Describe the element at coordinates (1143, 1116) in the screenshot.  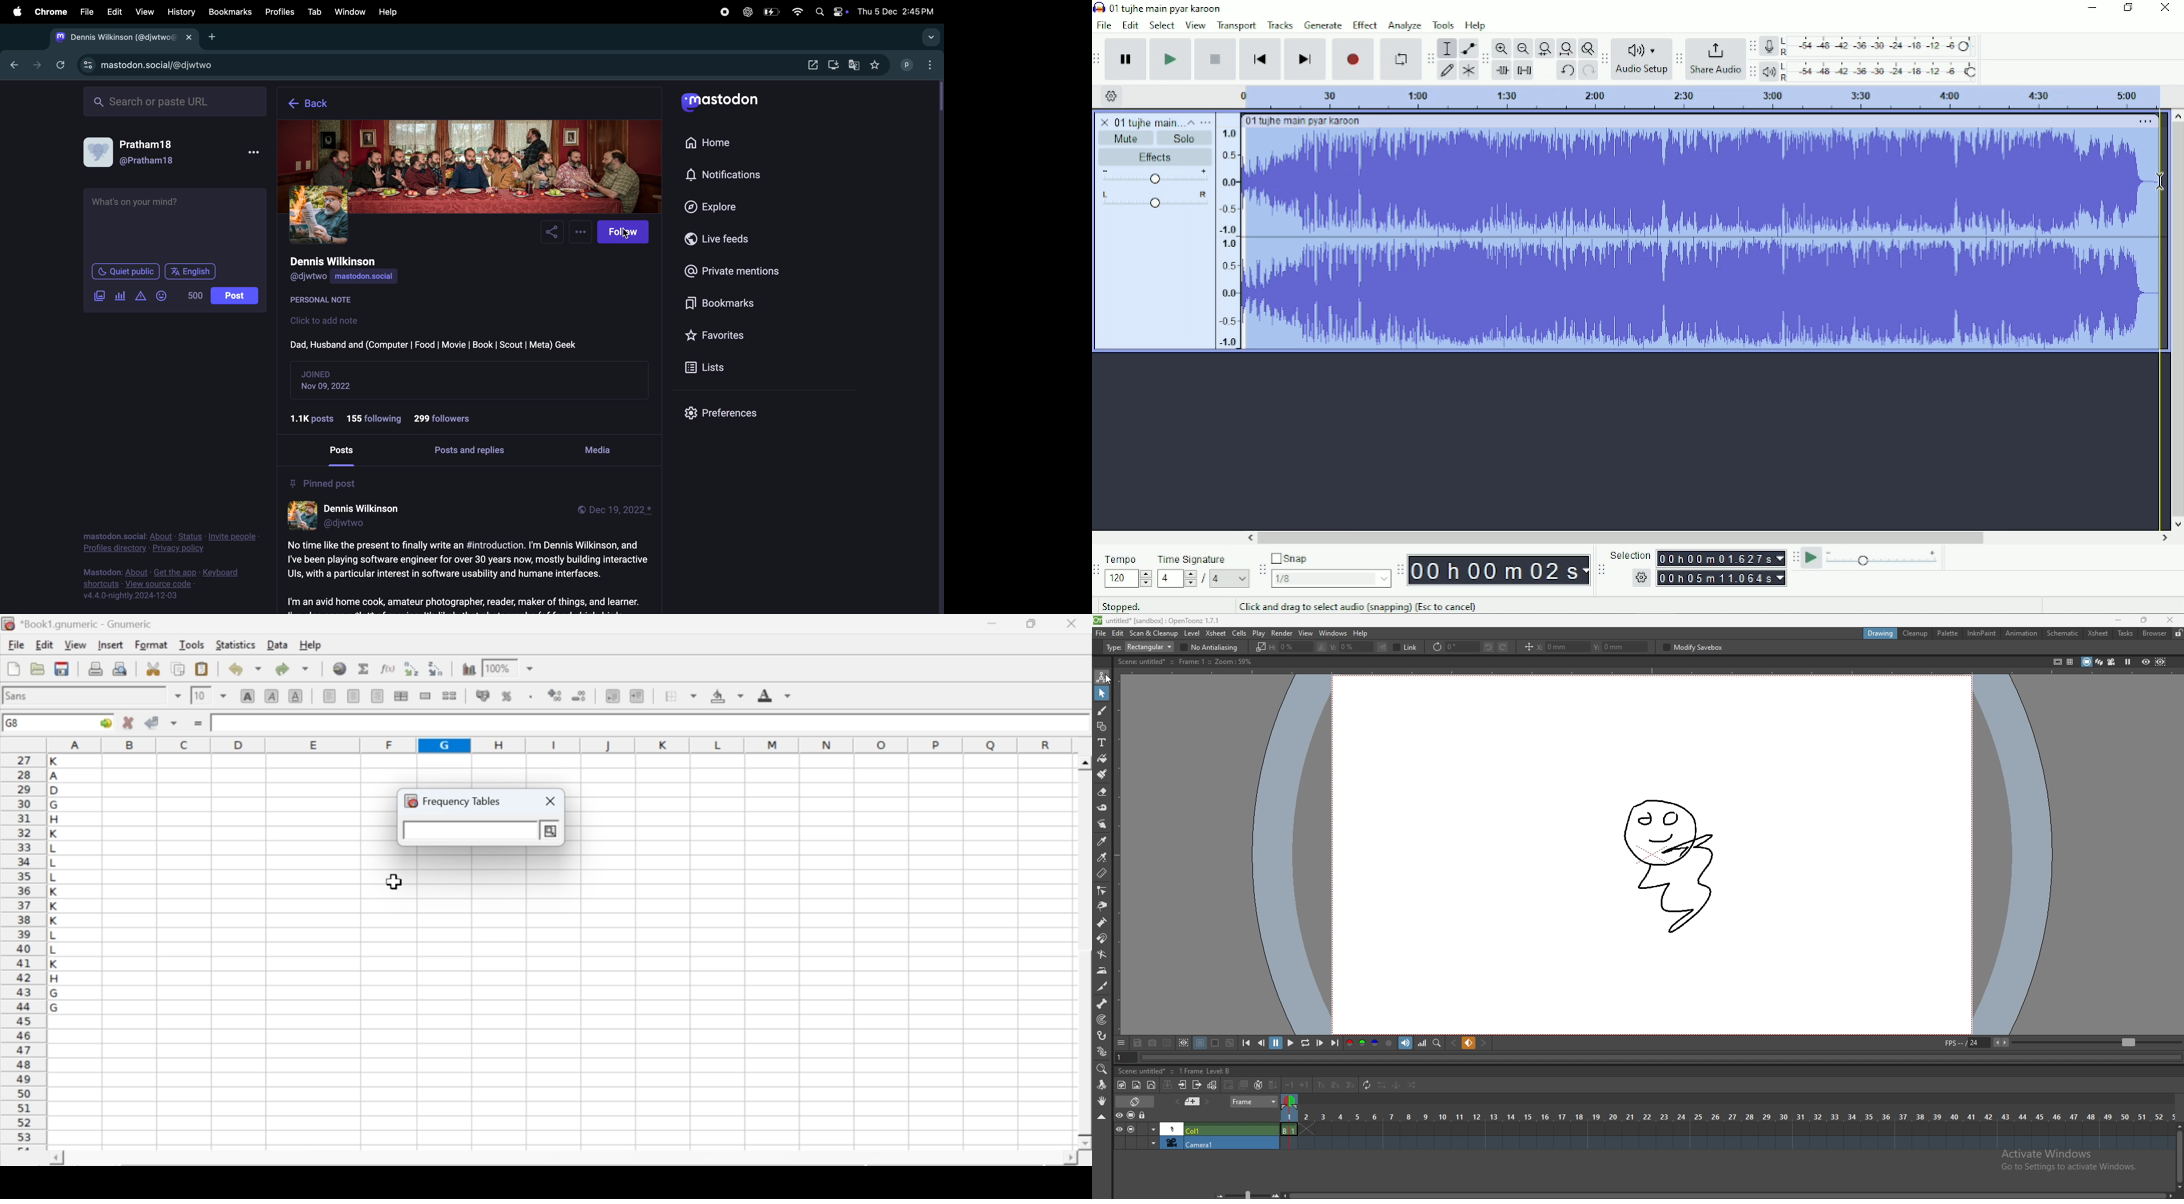
I see `lock` at that location.